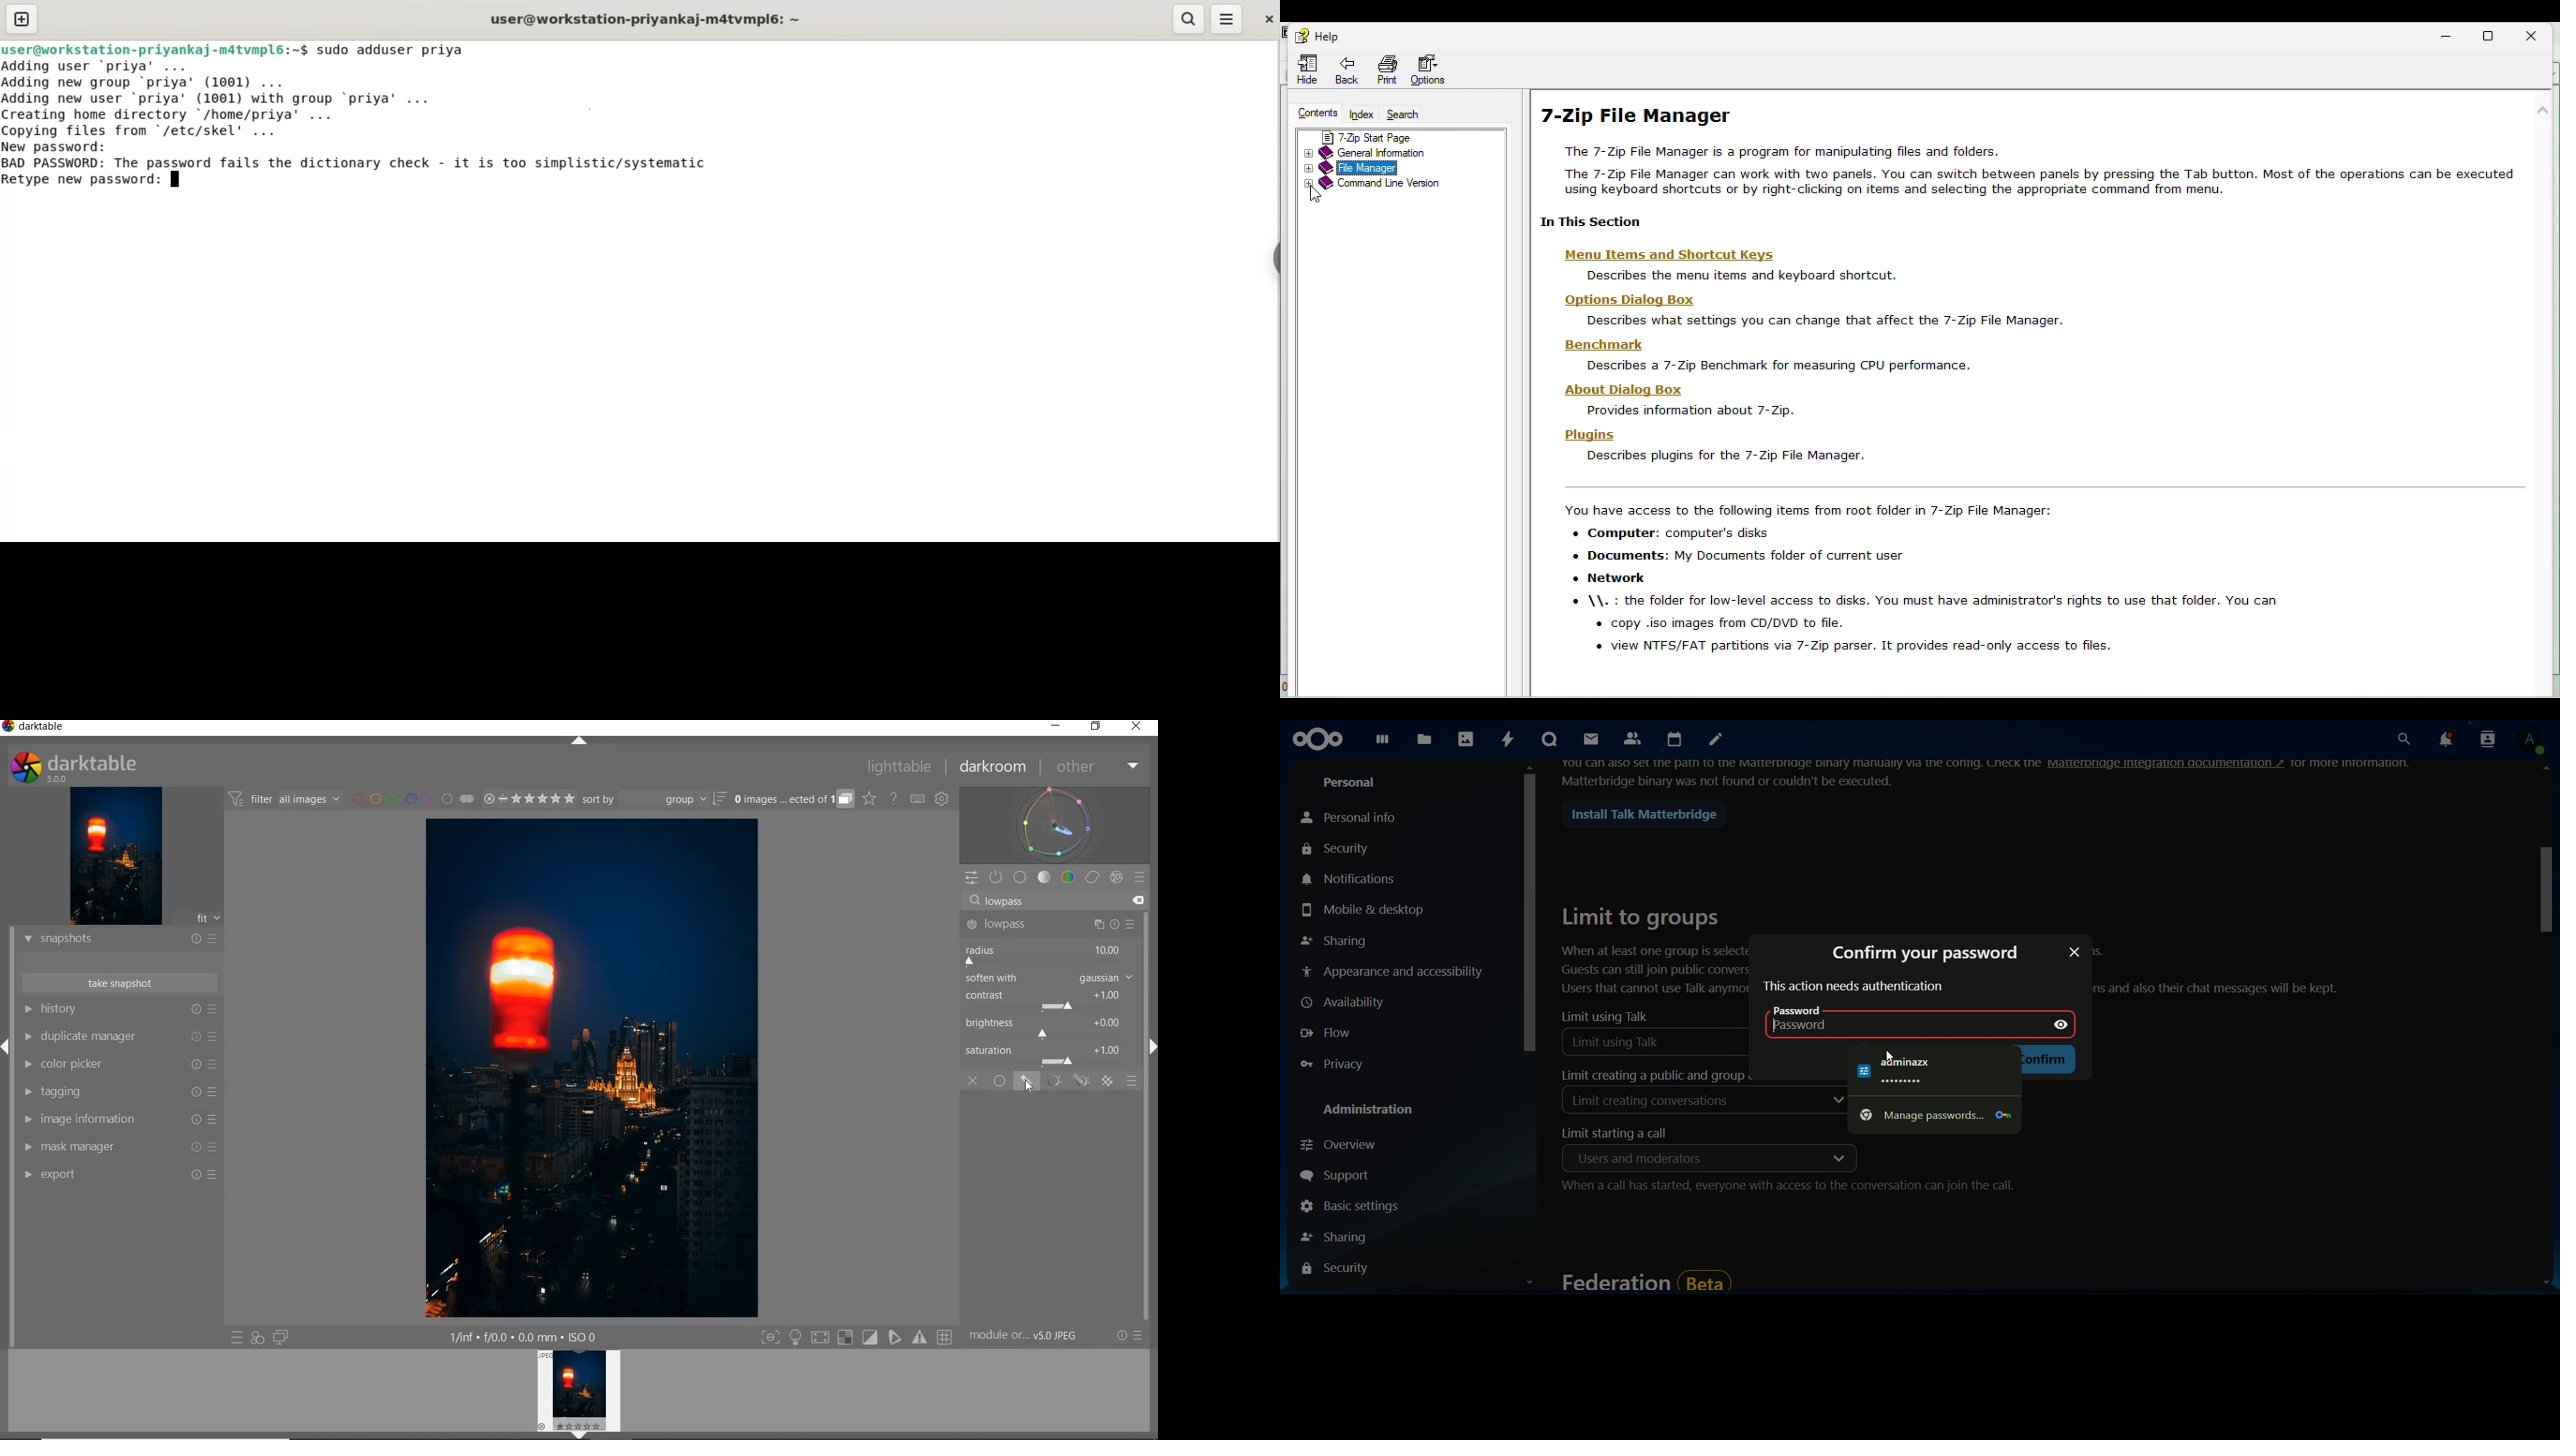 This screenshot has height=1456, width=2576. I want to click on SOFTEN WITH, so click(1050, 979).